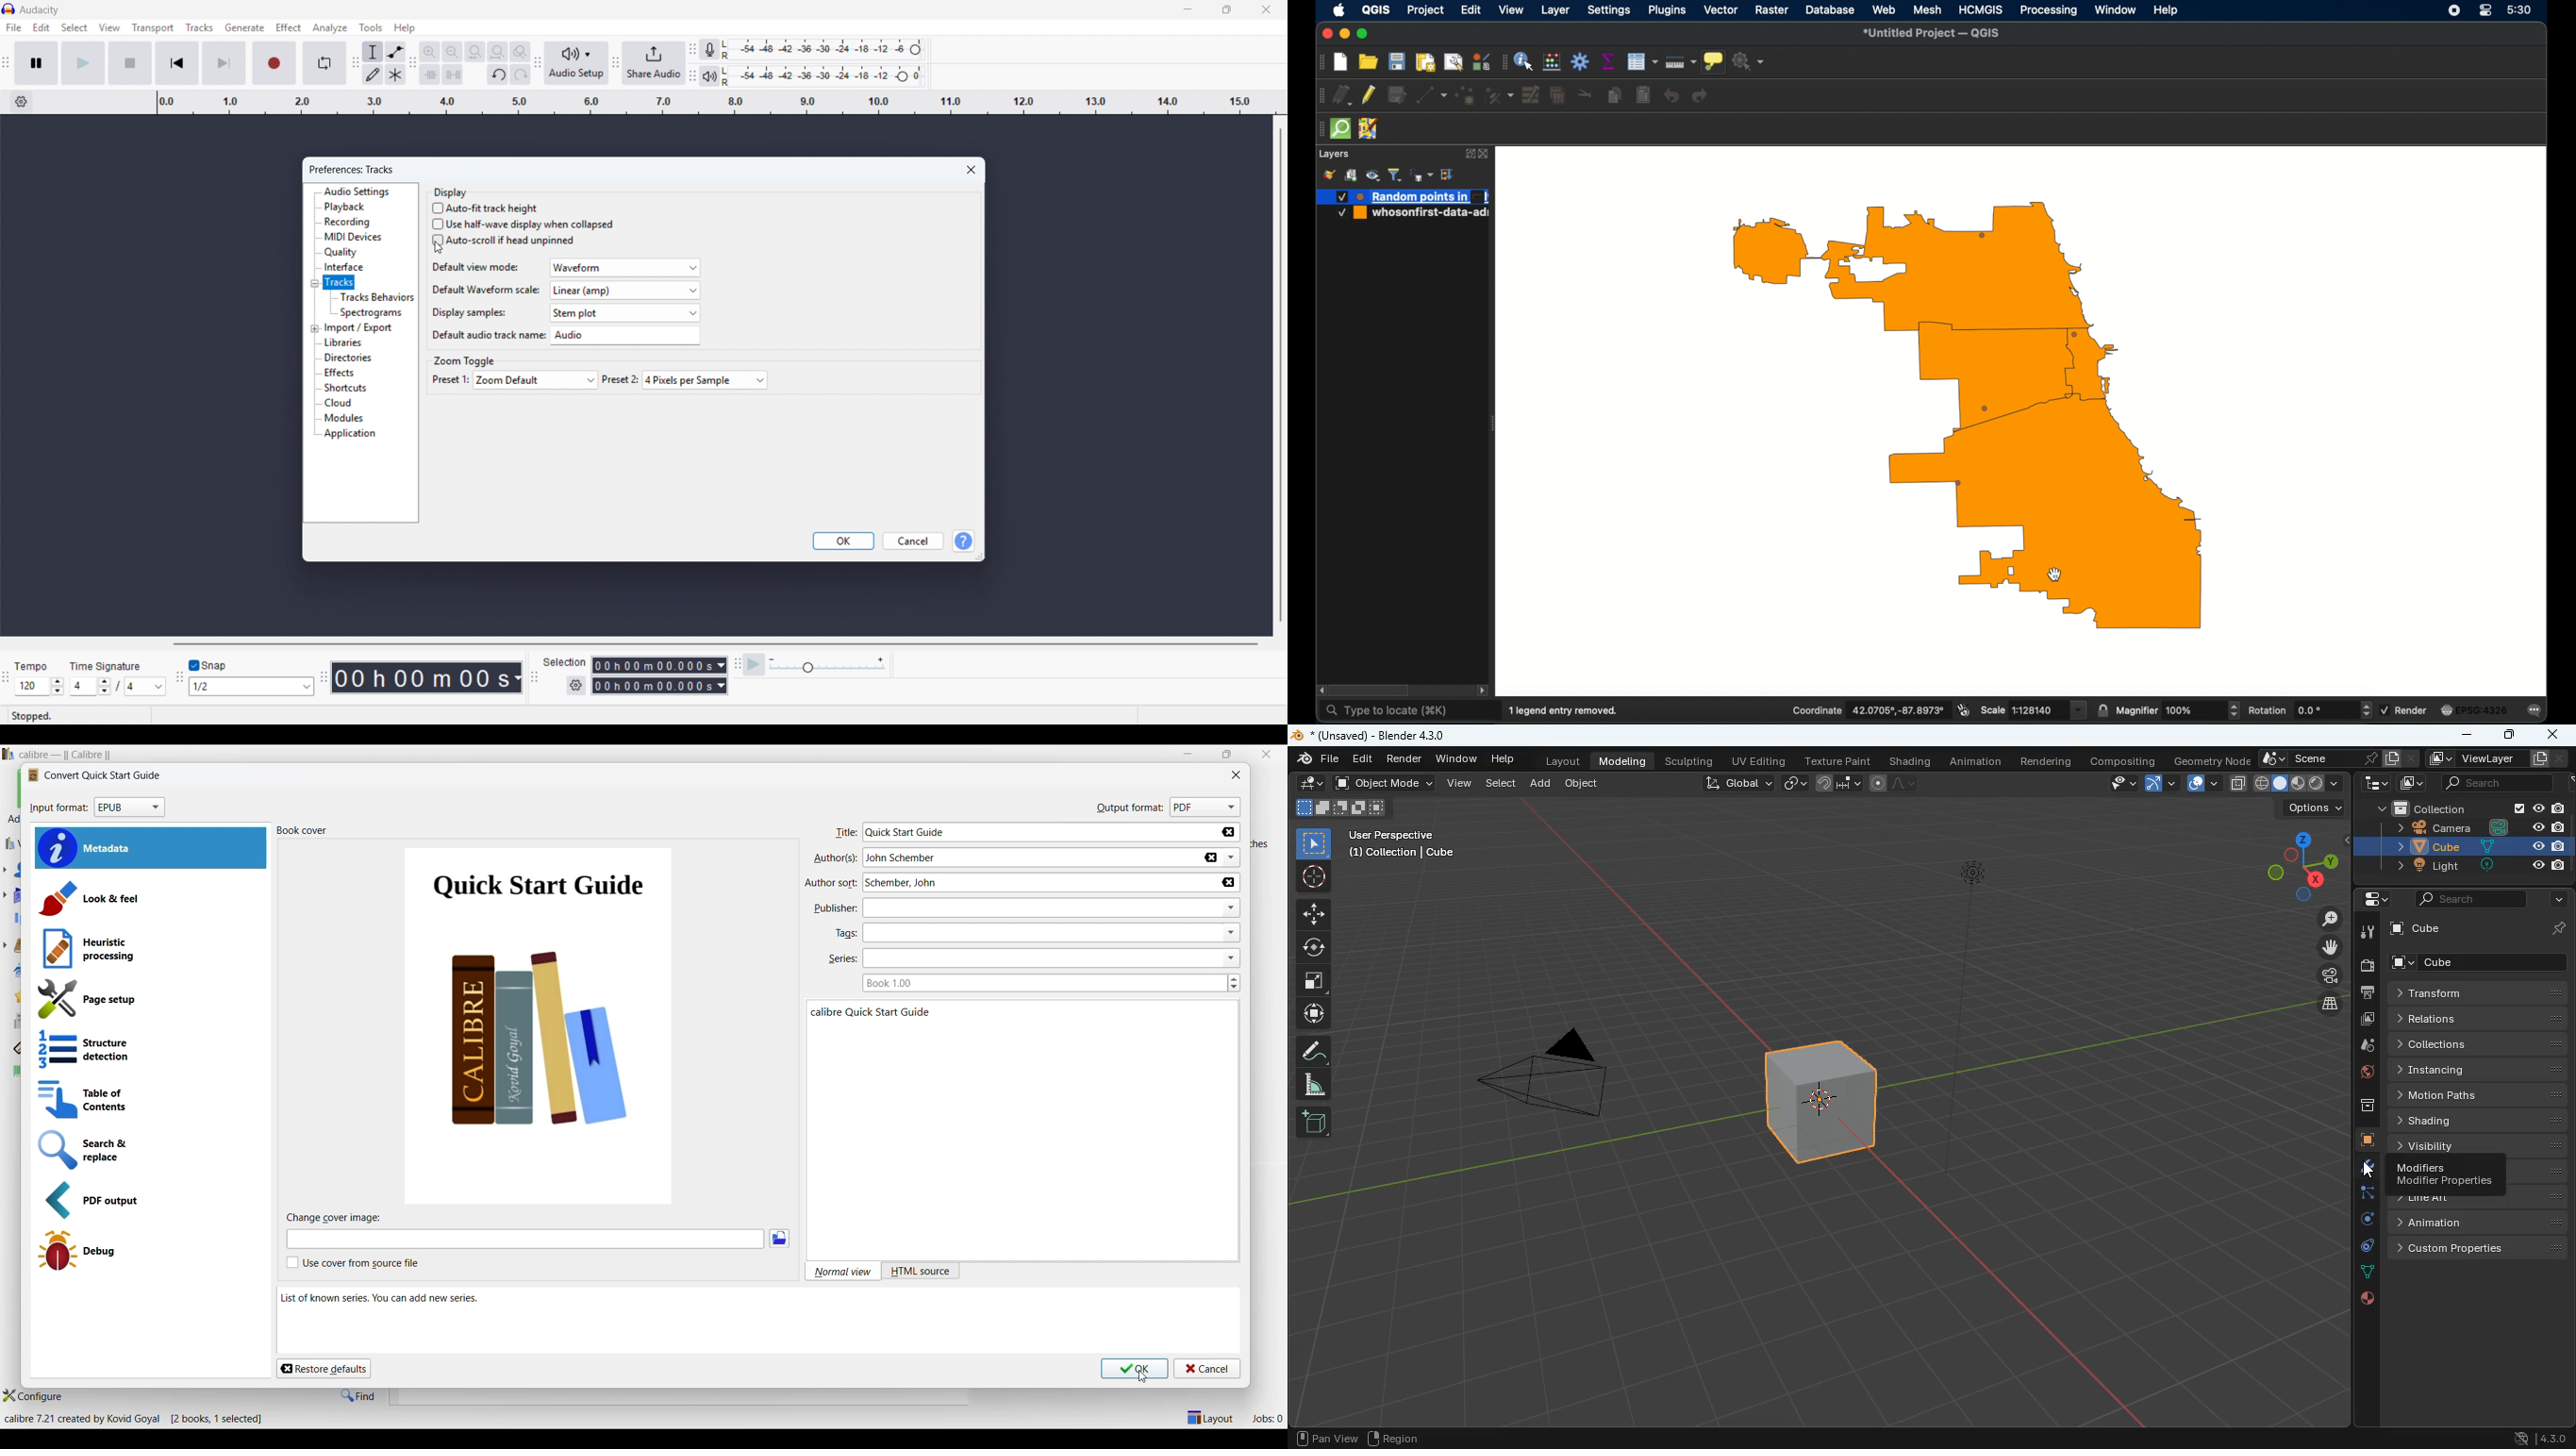  Describe the element at coordinates (314, 284) in the screenshot. I see `collapse` at that location.